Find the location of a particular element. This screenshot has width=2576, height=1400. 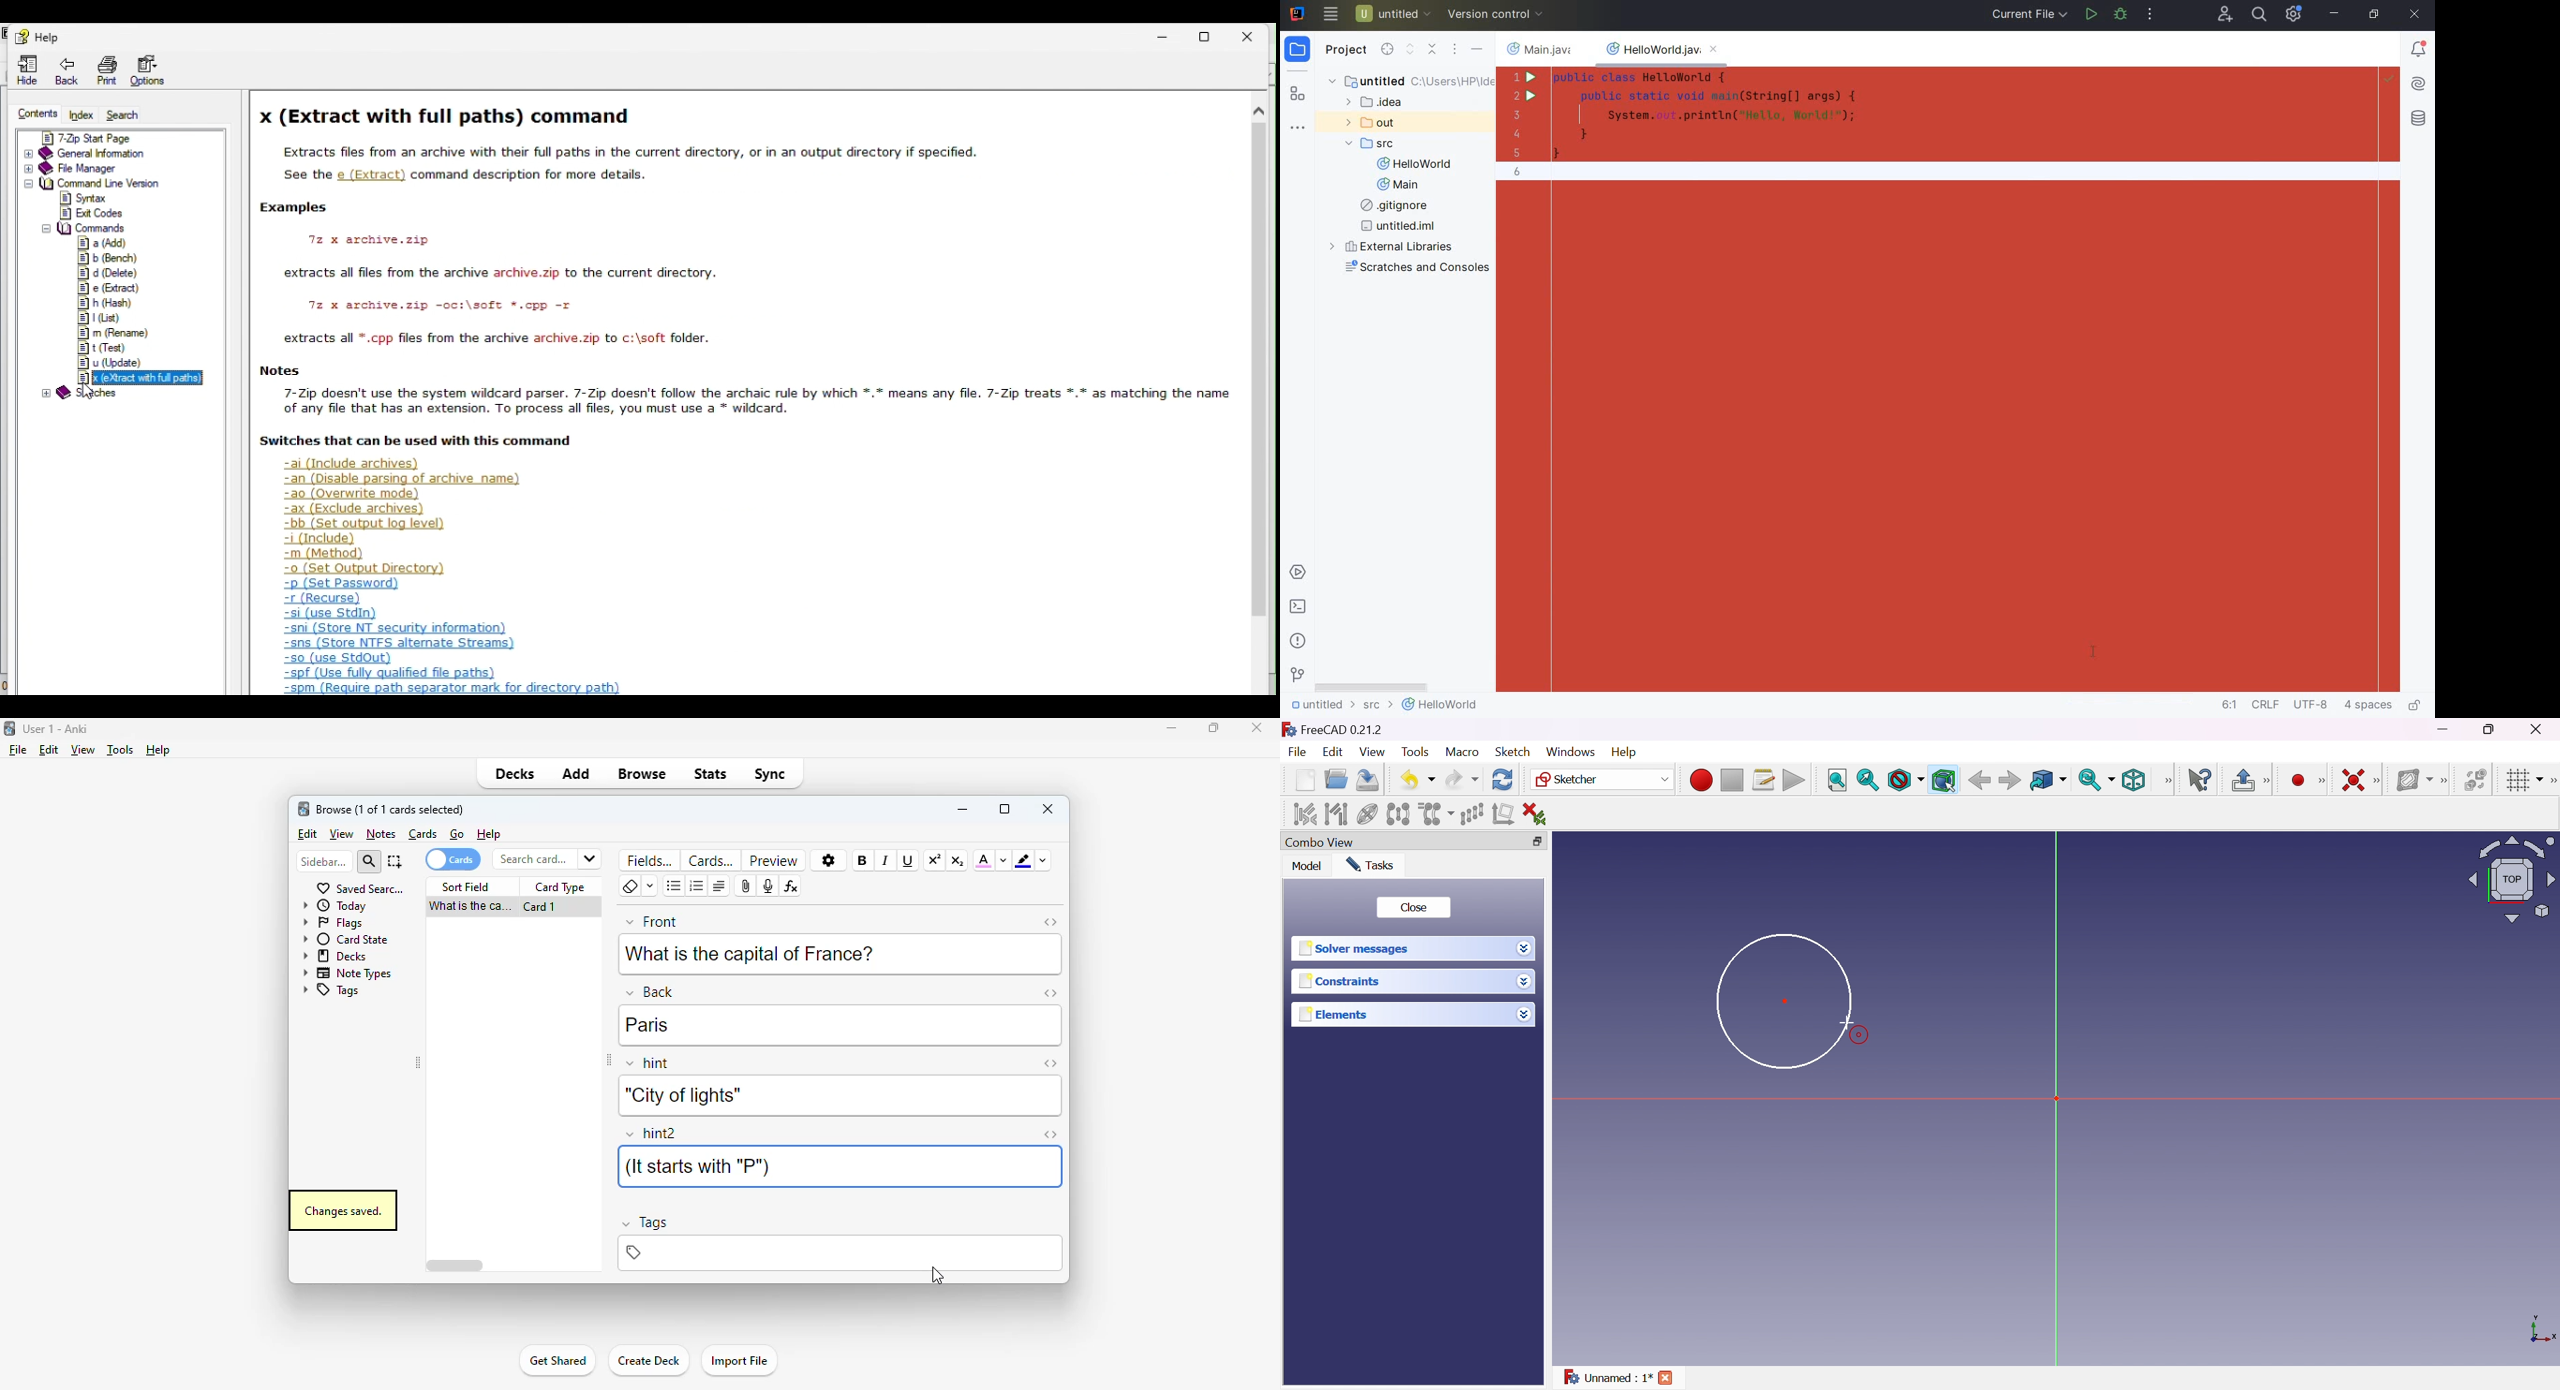

Toggle grid is located at coordinates (2523, 781).